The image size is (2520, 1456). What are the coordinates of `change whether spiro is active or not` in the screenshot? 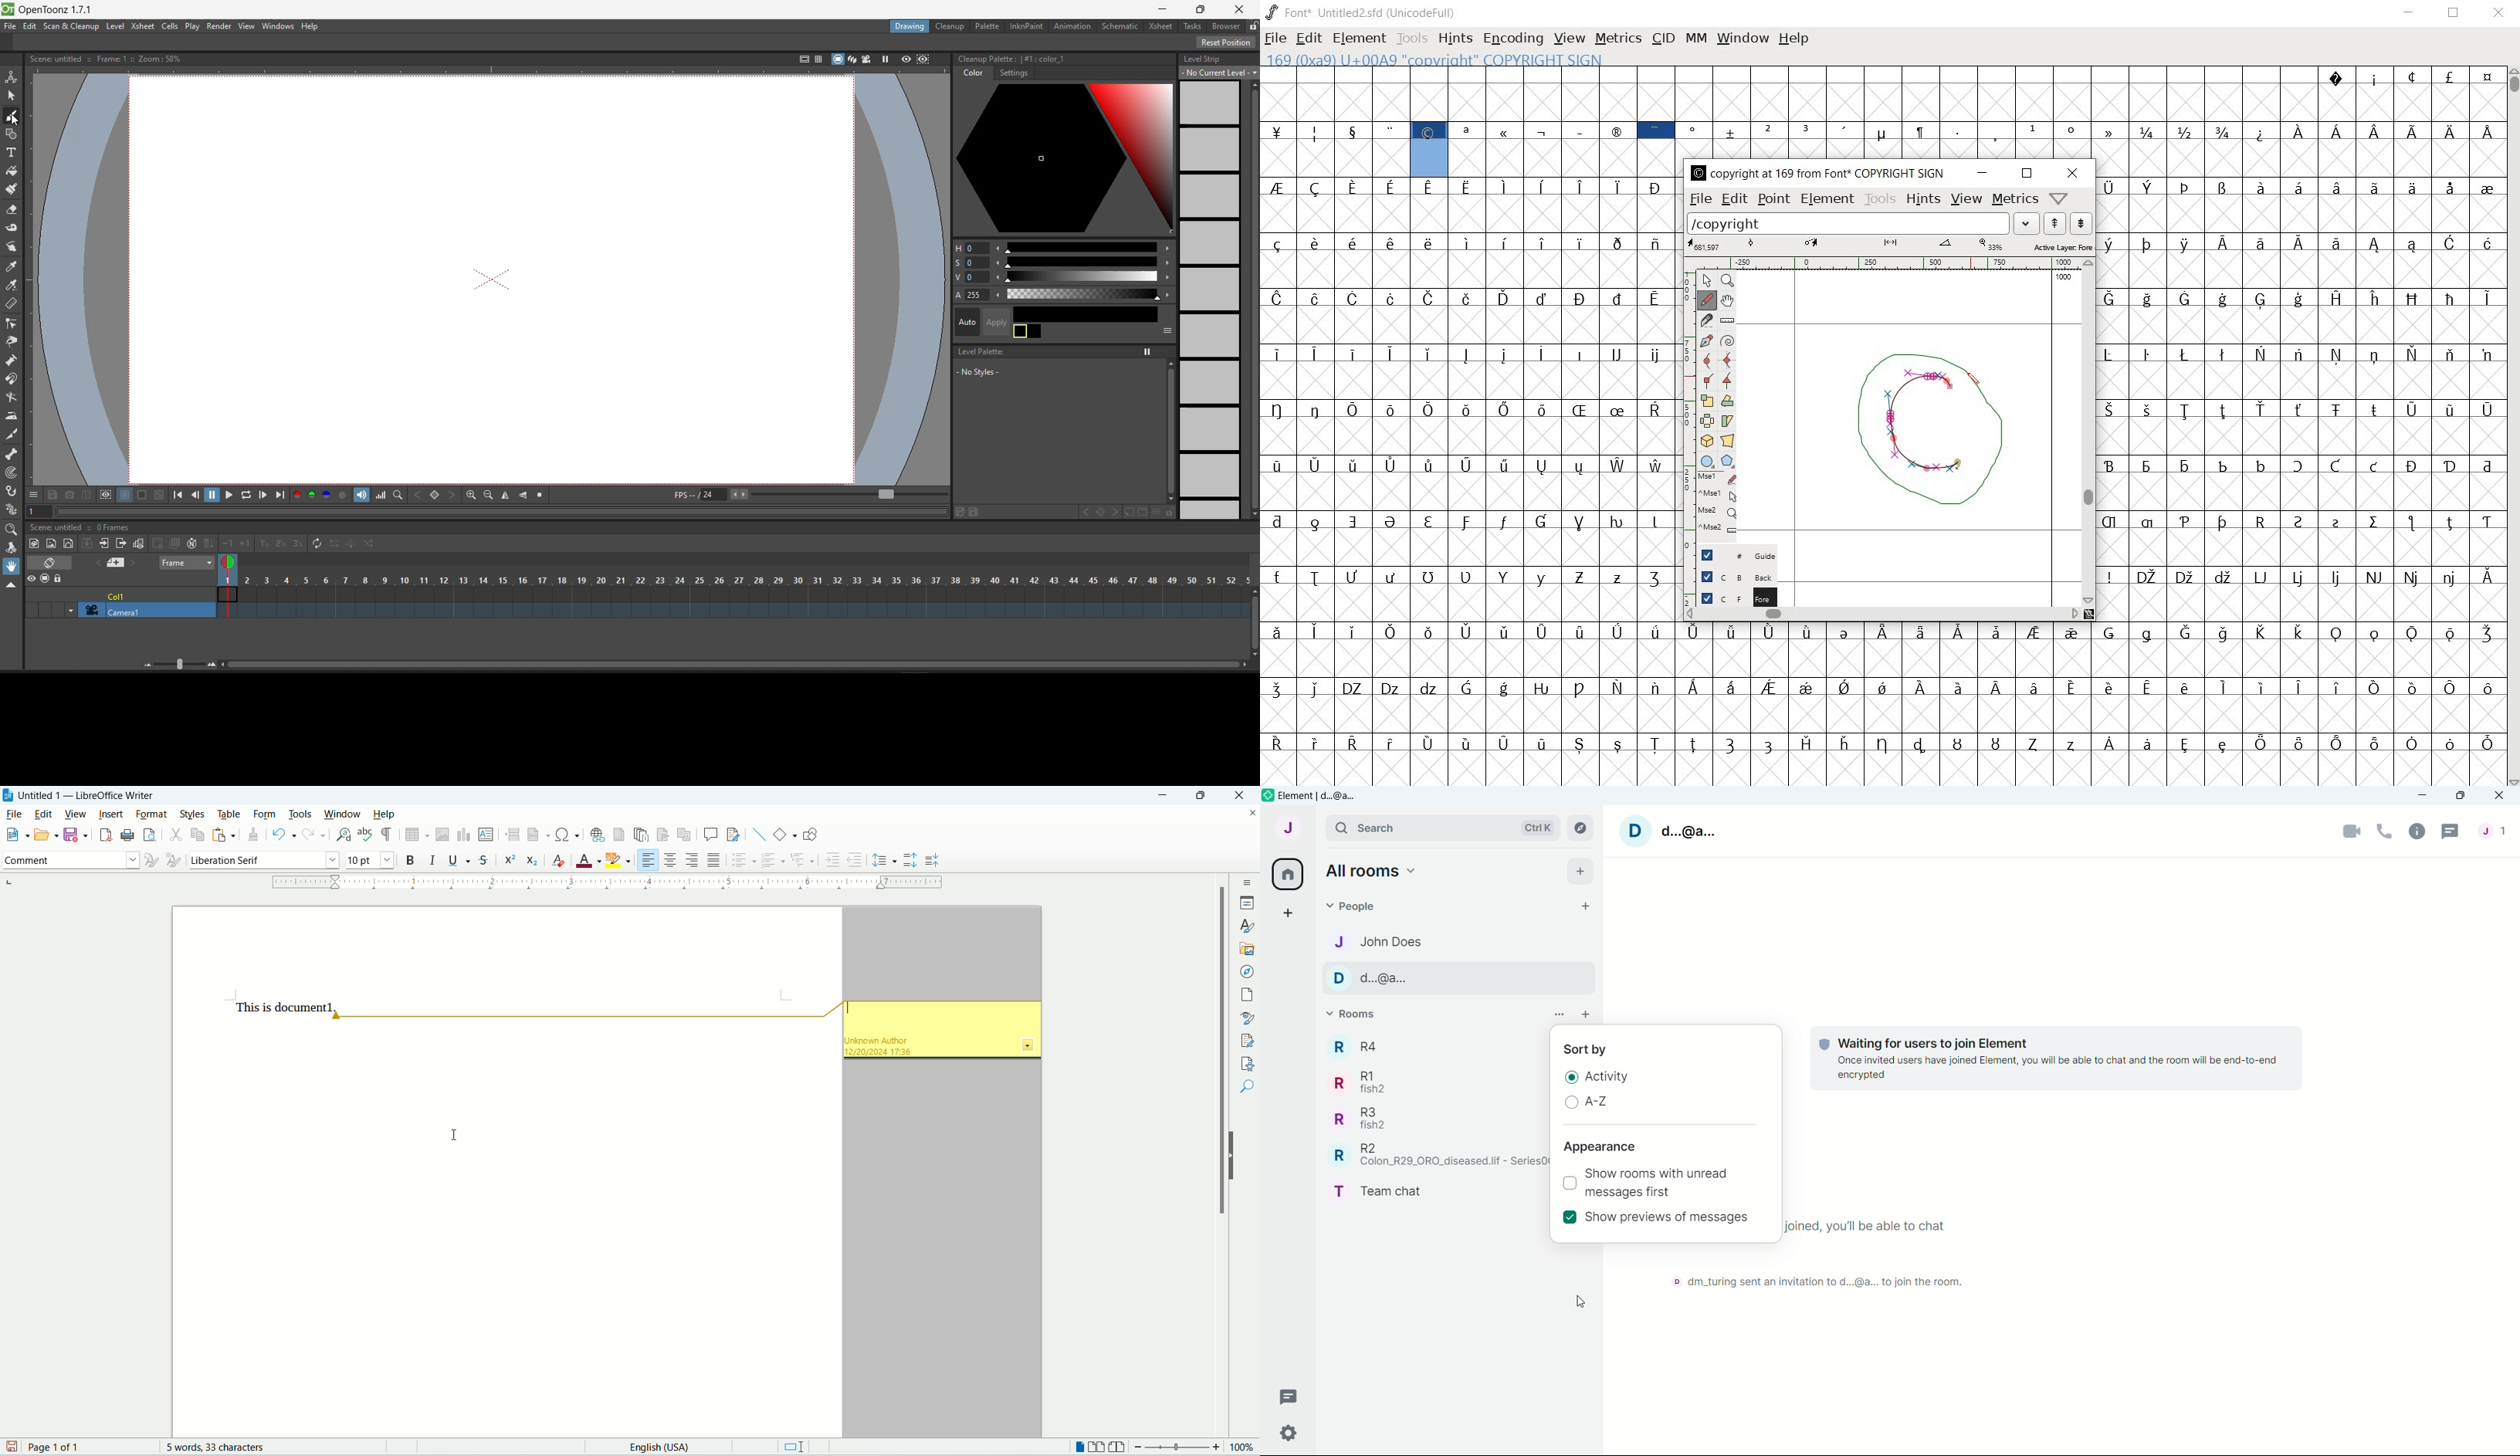 It's located at (1728, 340).